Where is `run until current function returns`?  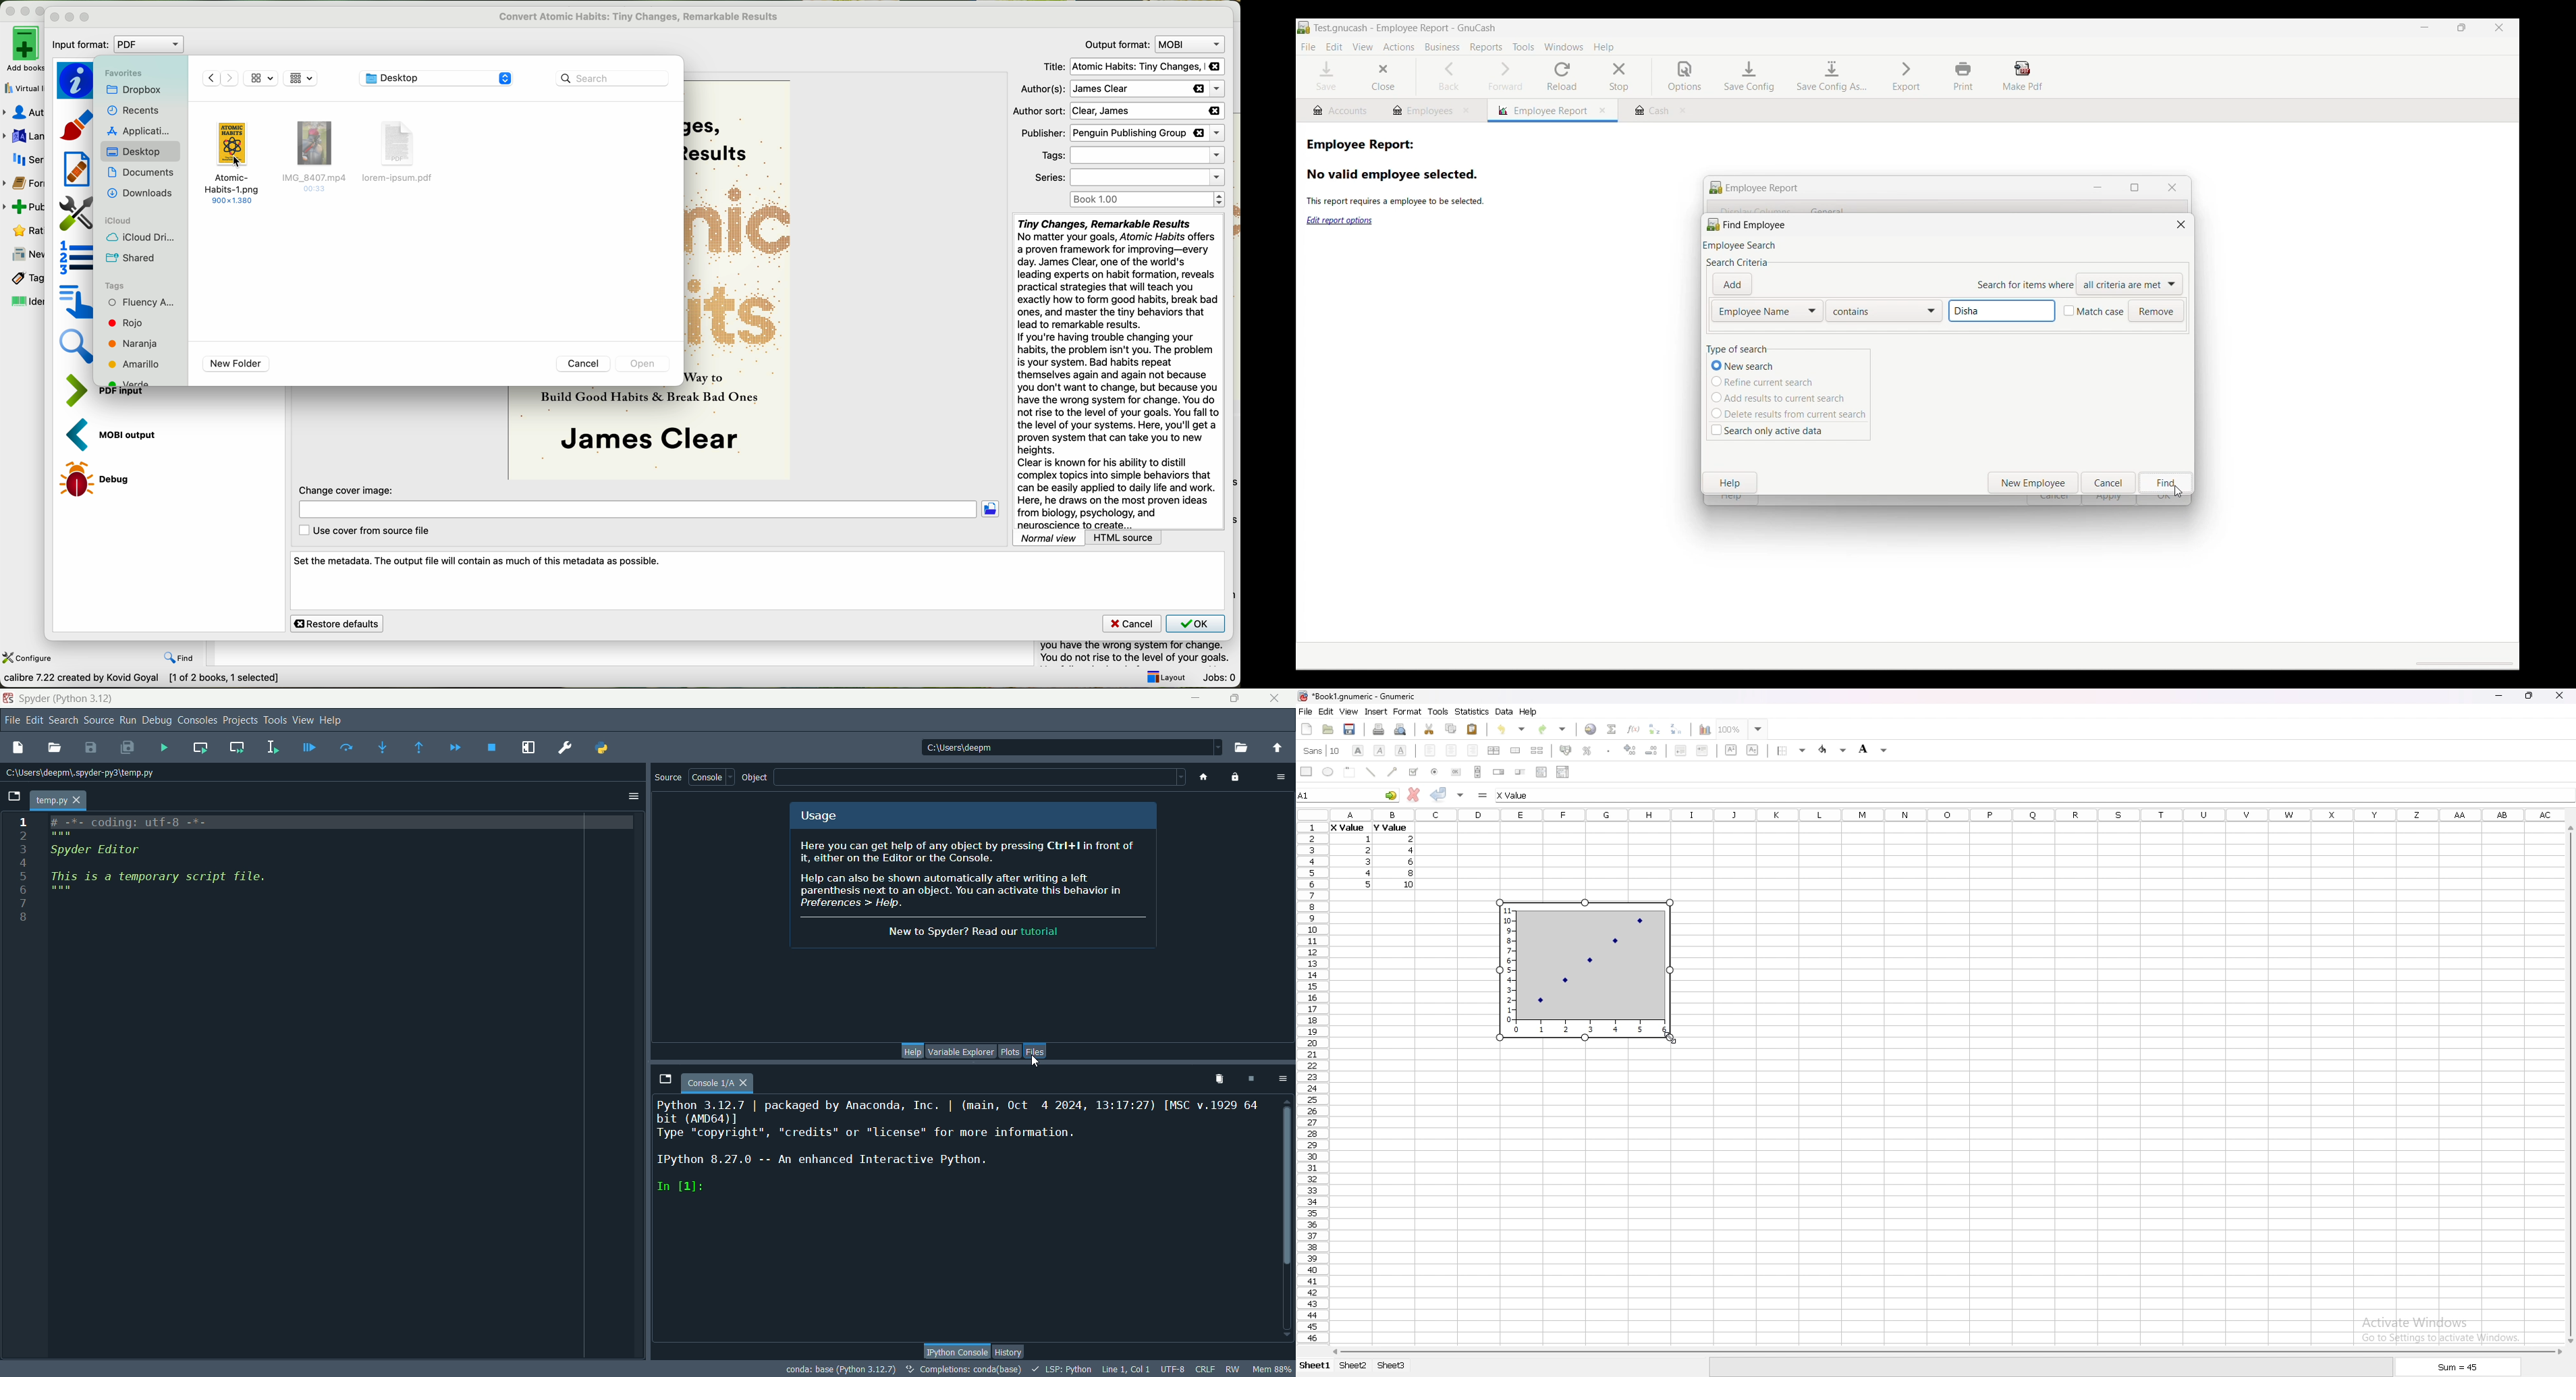 run until current function returns is located at coordinates (418, 747).